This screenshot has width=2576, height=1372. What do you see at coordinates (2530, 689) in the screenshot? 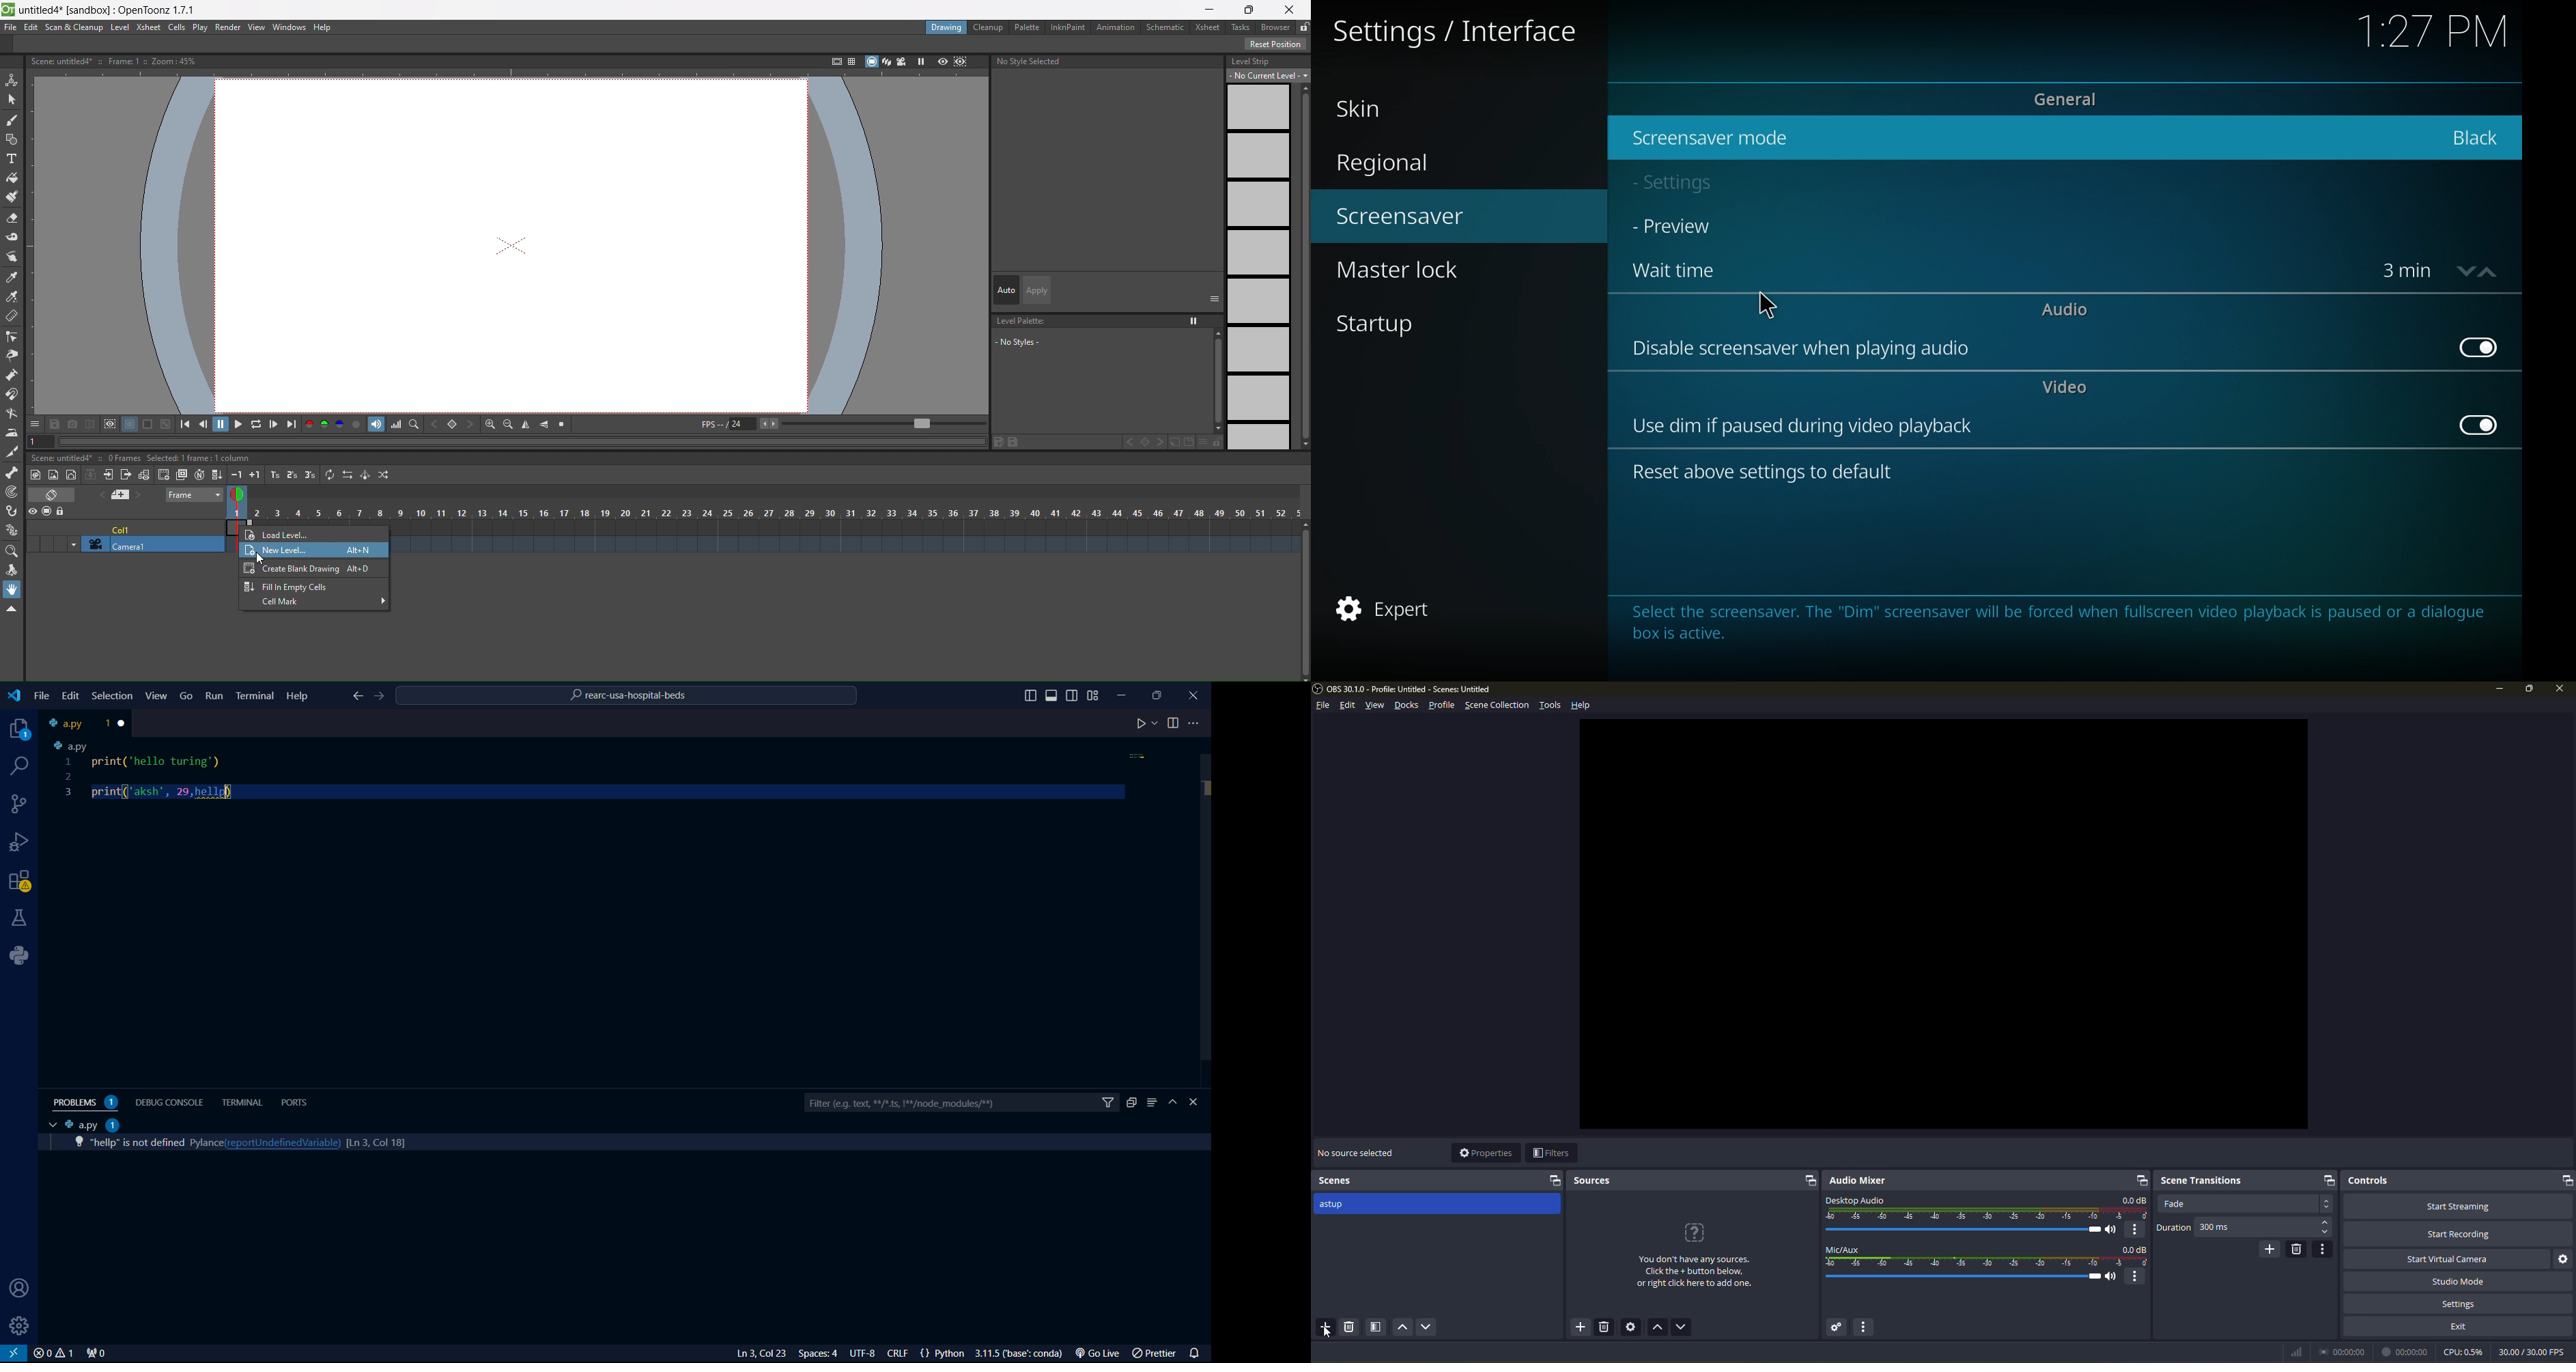
I see `maximize` at bounding box center [2530, 689].